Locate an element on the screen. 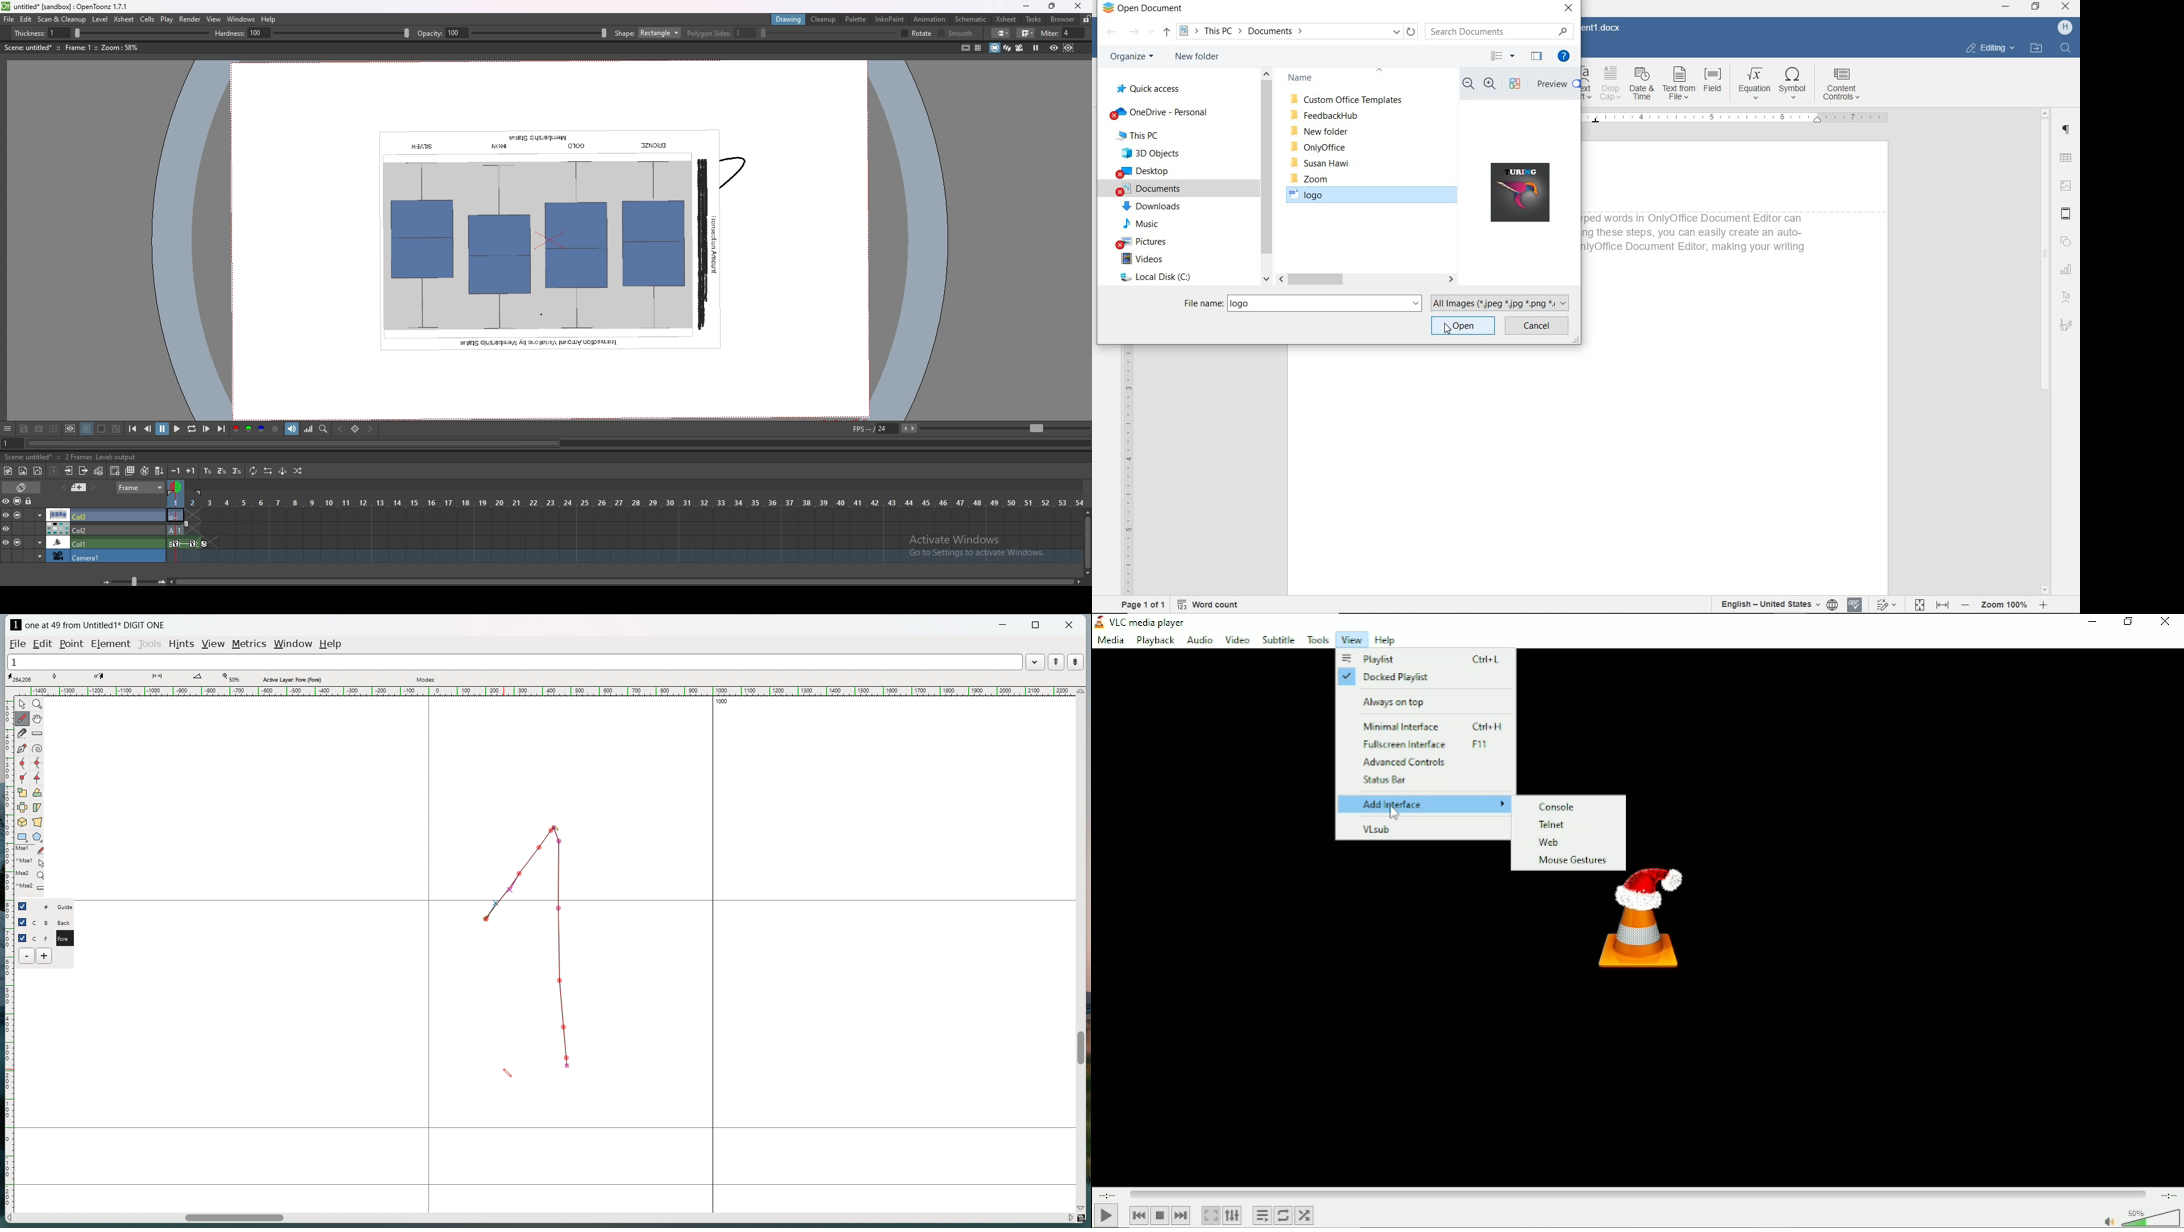  GET HELP is located at coordinates (1566, 56).